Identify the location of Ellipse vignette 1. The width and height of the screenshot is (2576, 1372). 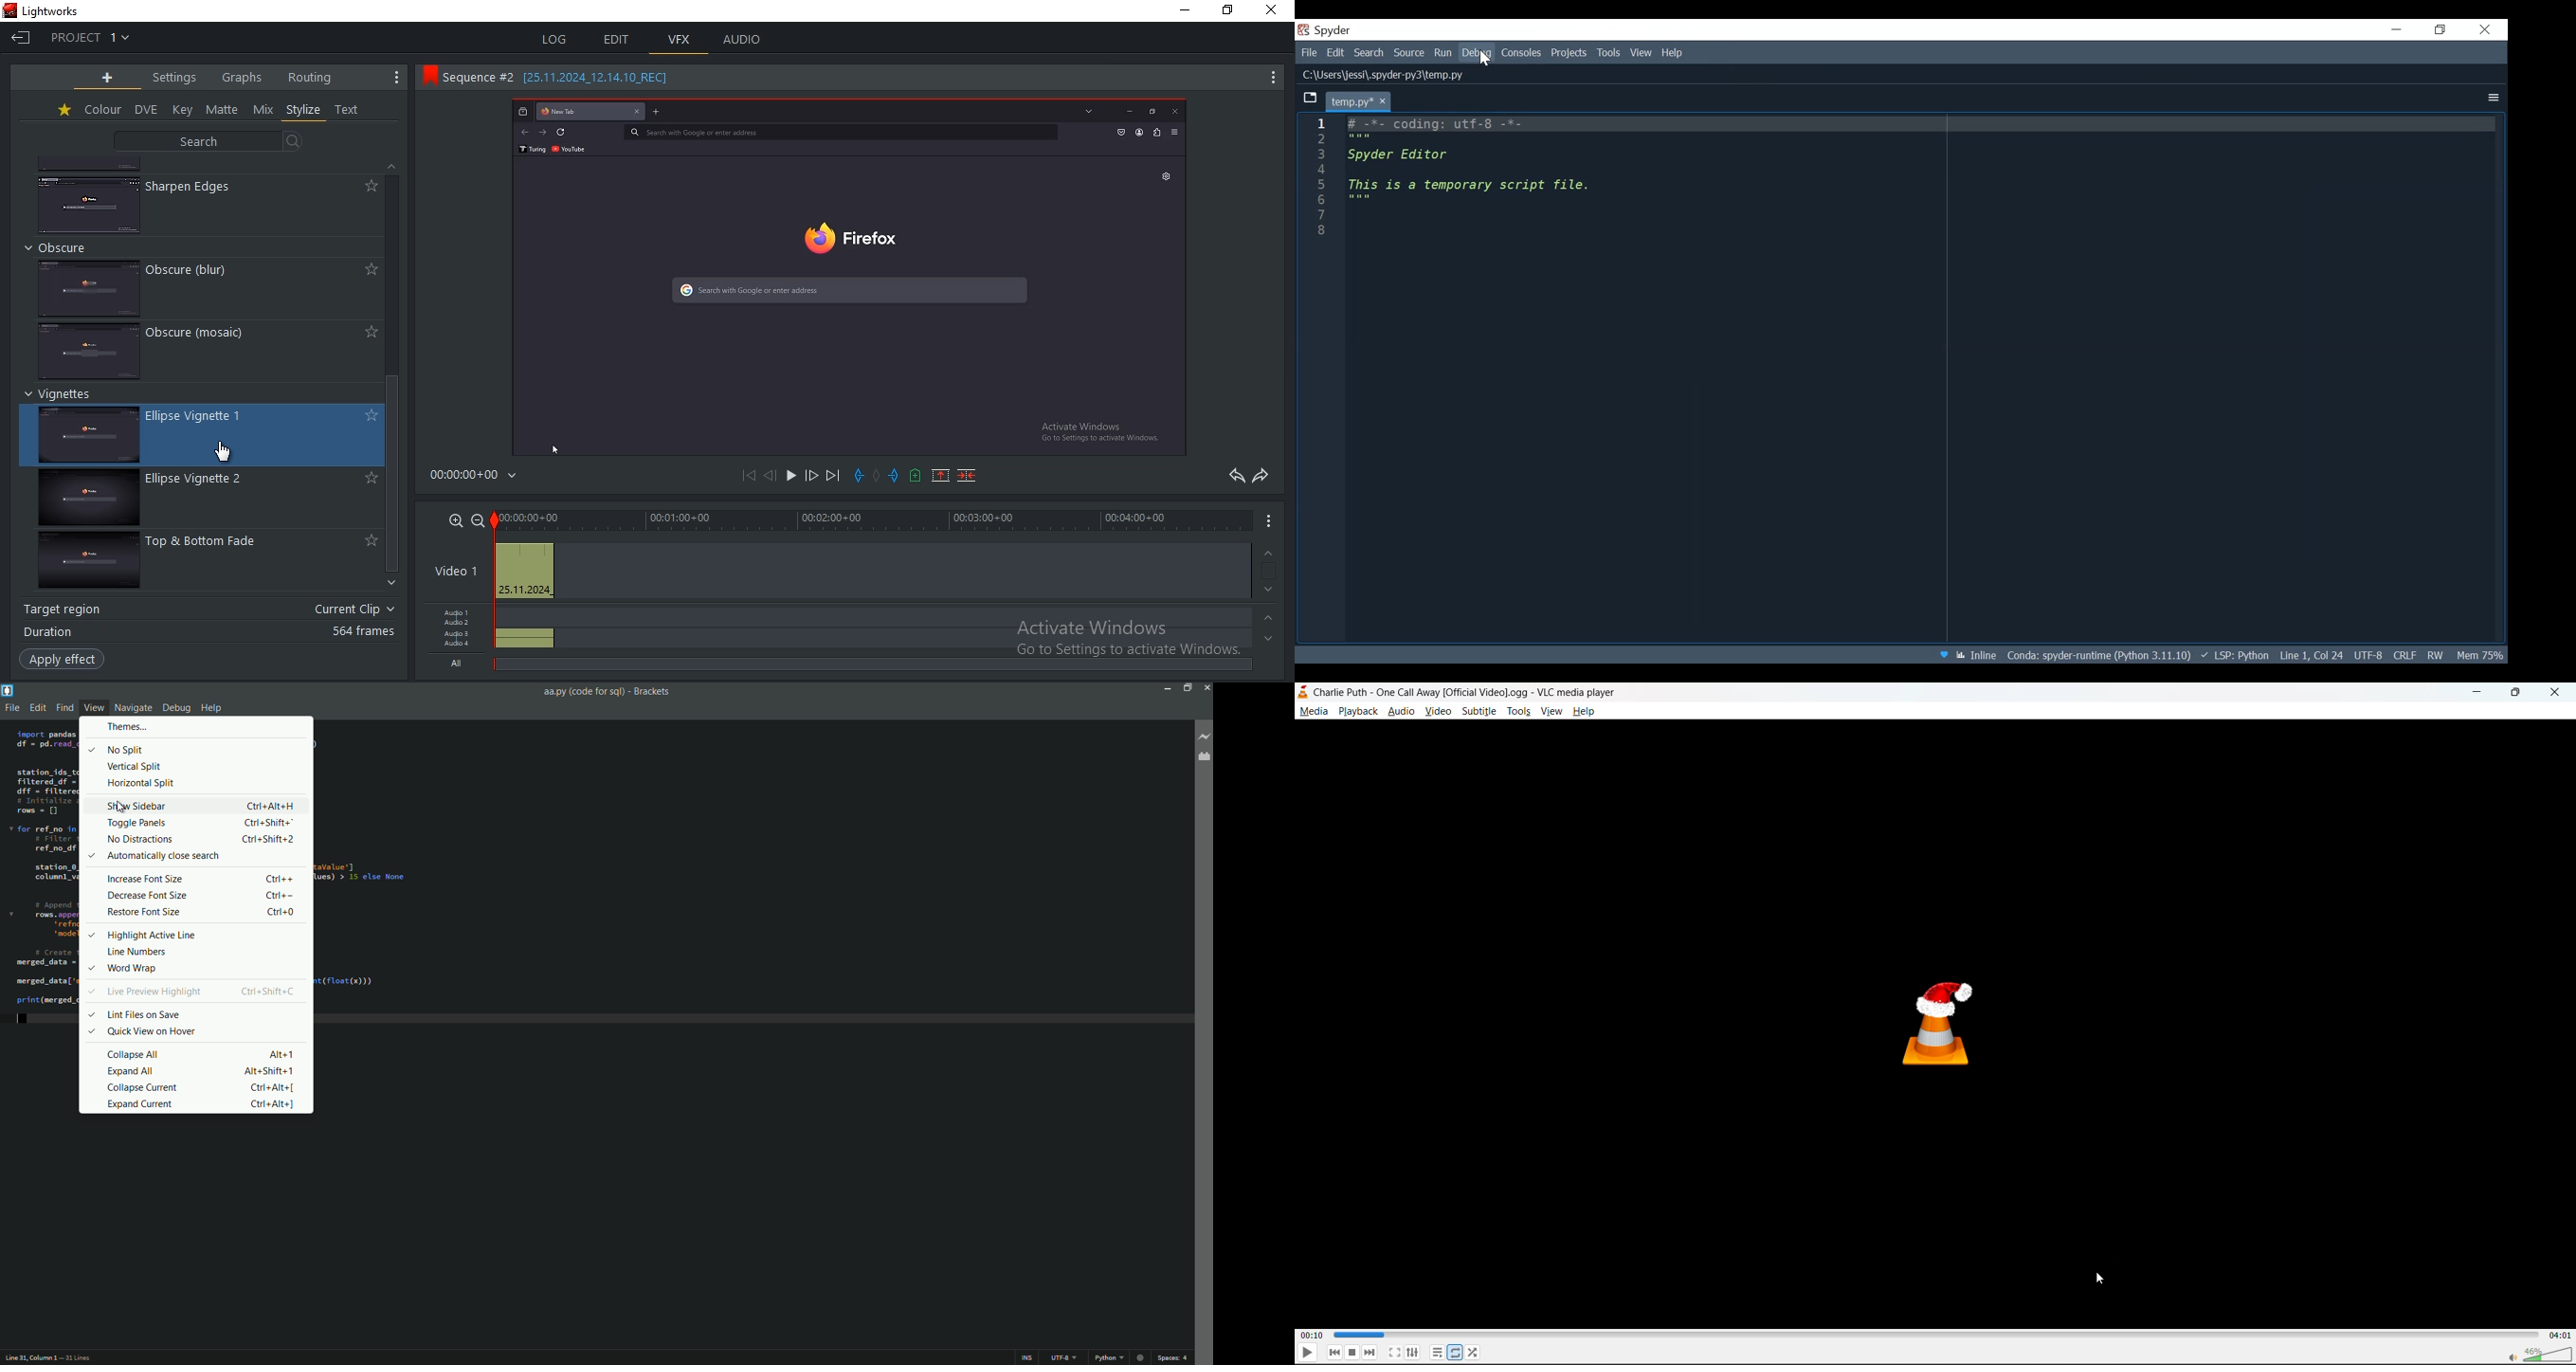
(210, 414).